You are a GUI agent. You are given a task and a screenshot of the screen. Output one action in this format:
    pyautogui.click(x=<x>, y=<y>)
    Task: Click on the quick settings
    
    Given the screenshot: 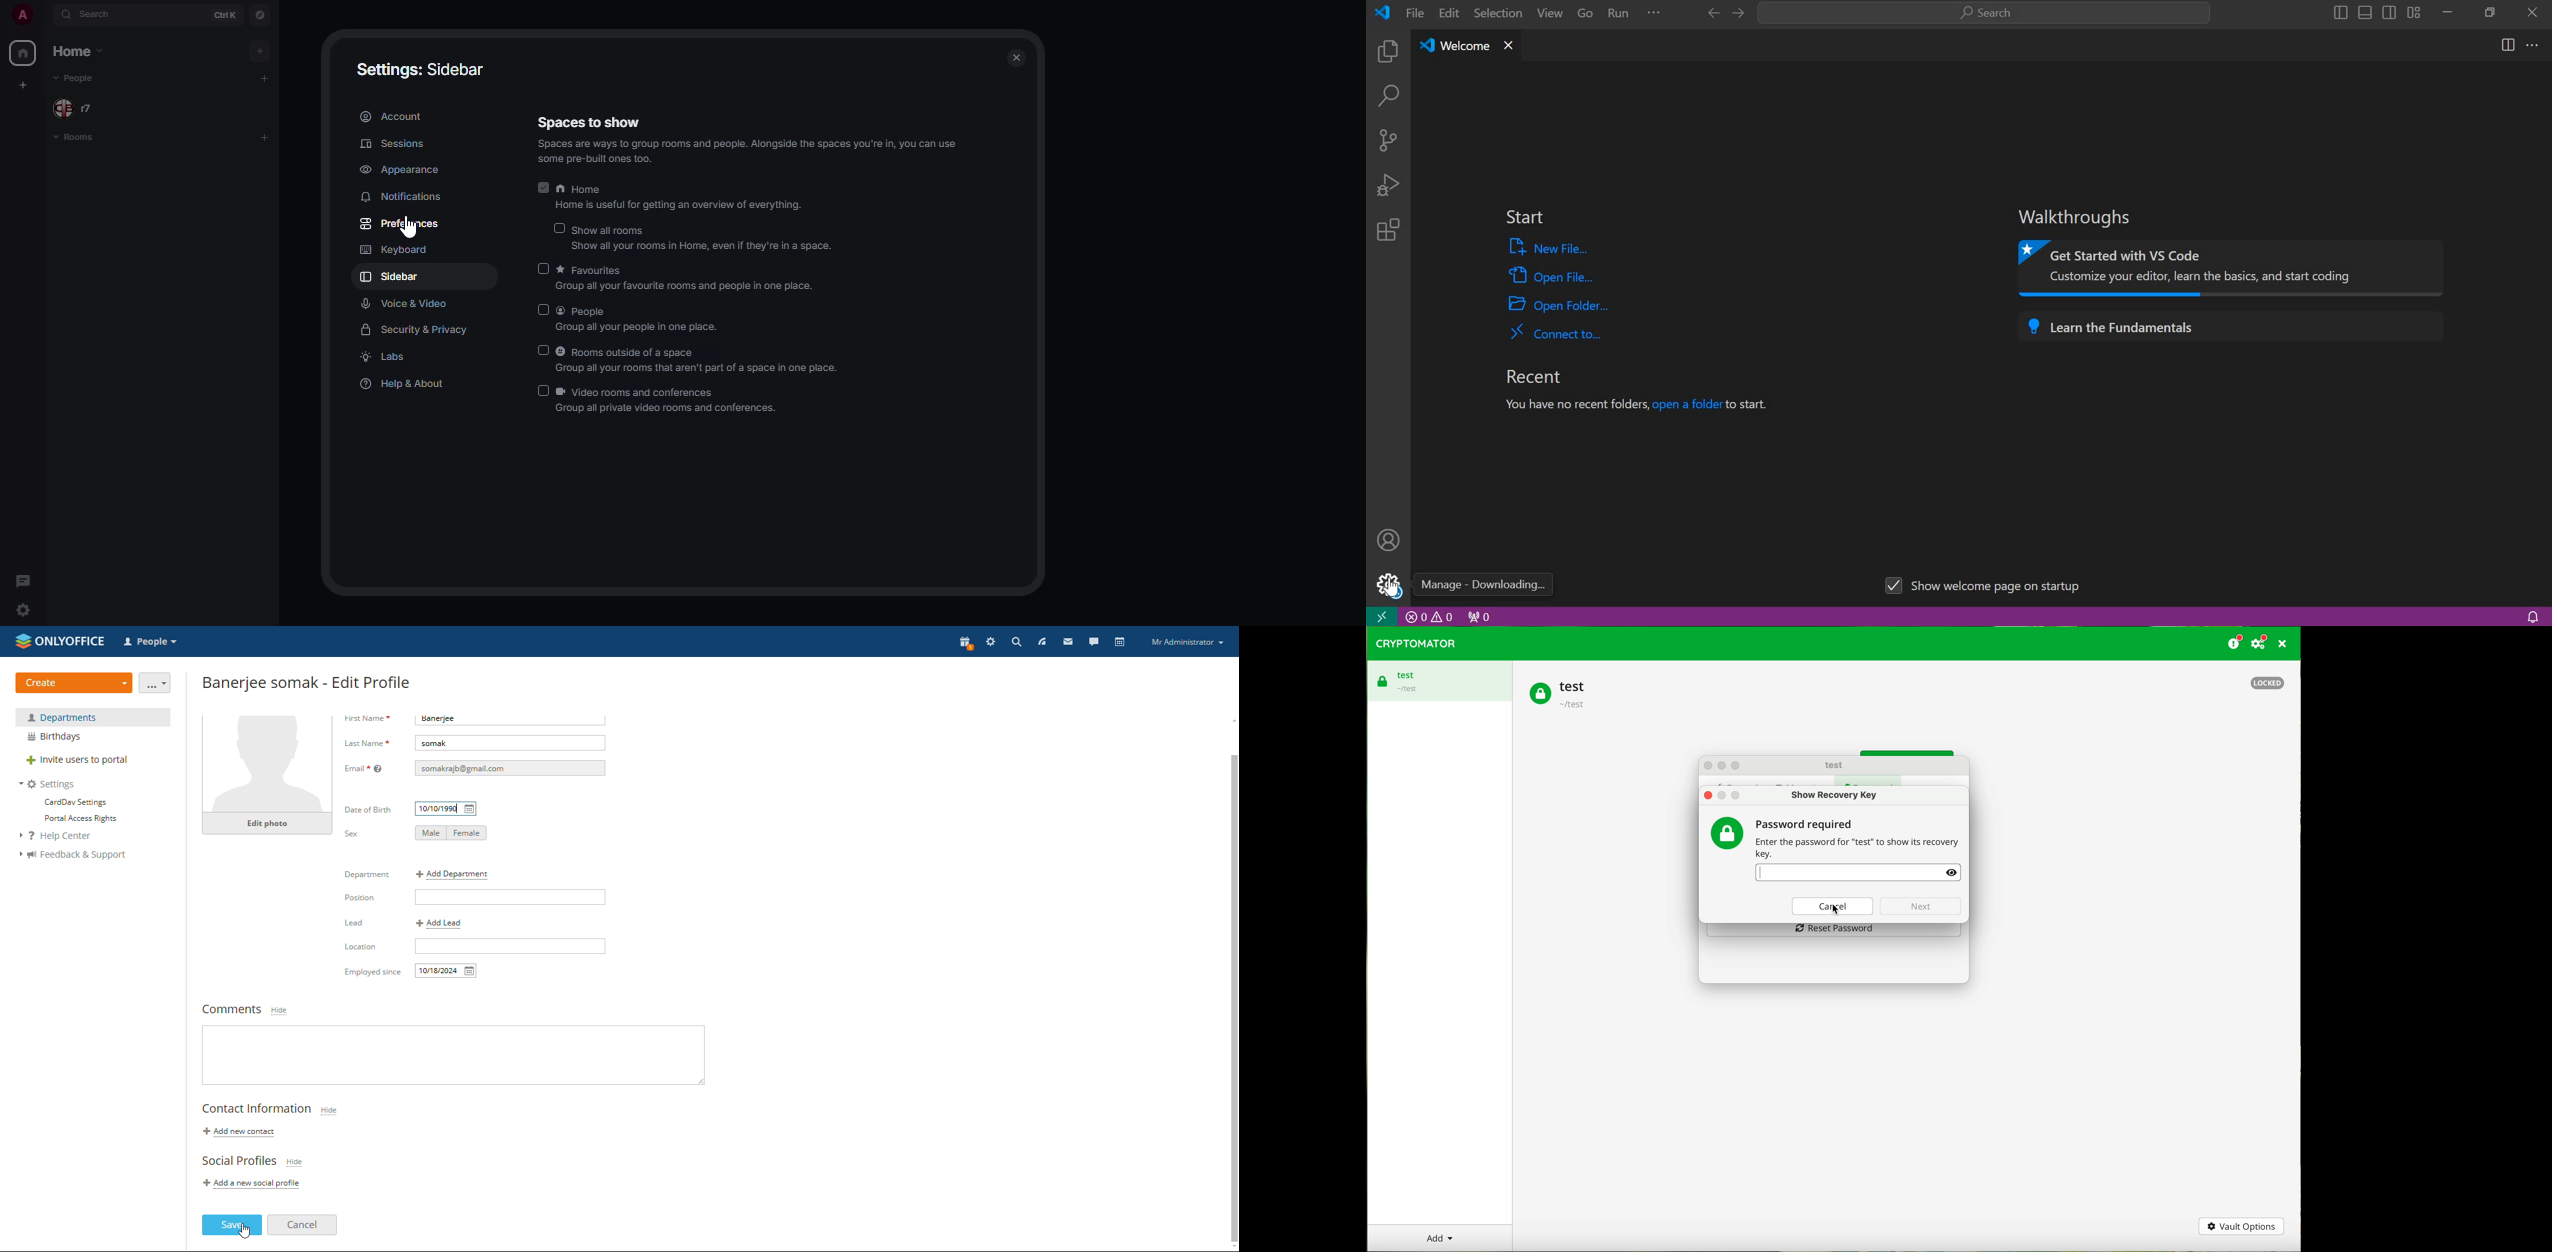 What is the action you would take?
    pyautogui.click(x=25, y=610)
    